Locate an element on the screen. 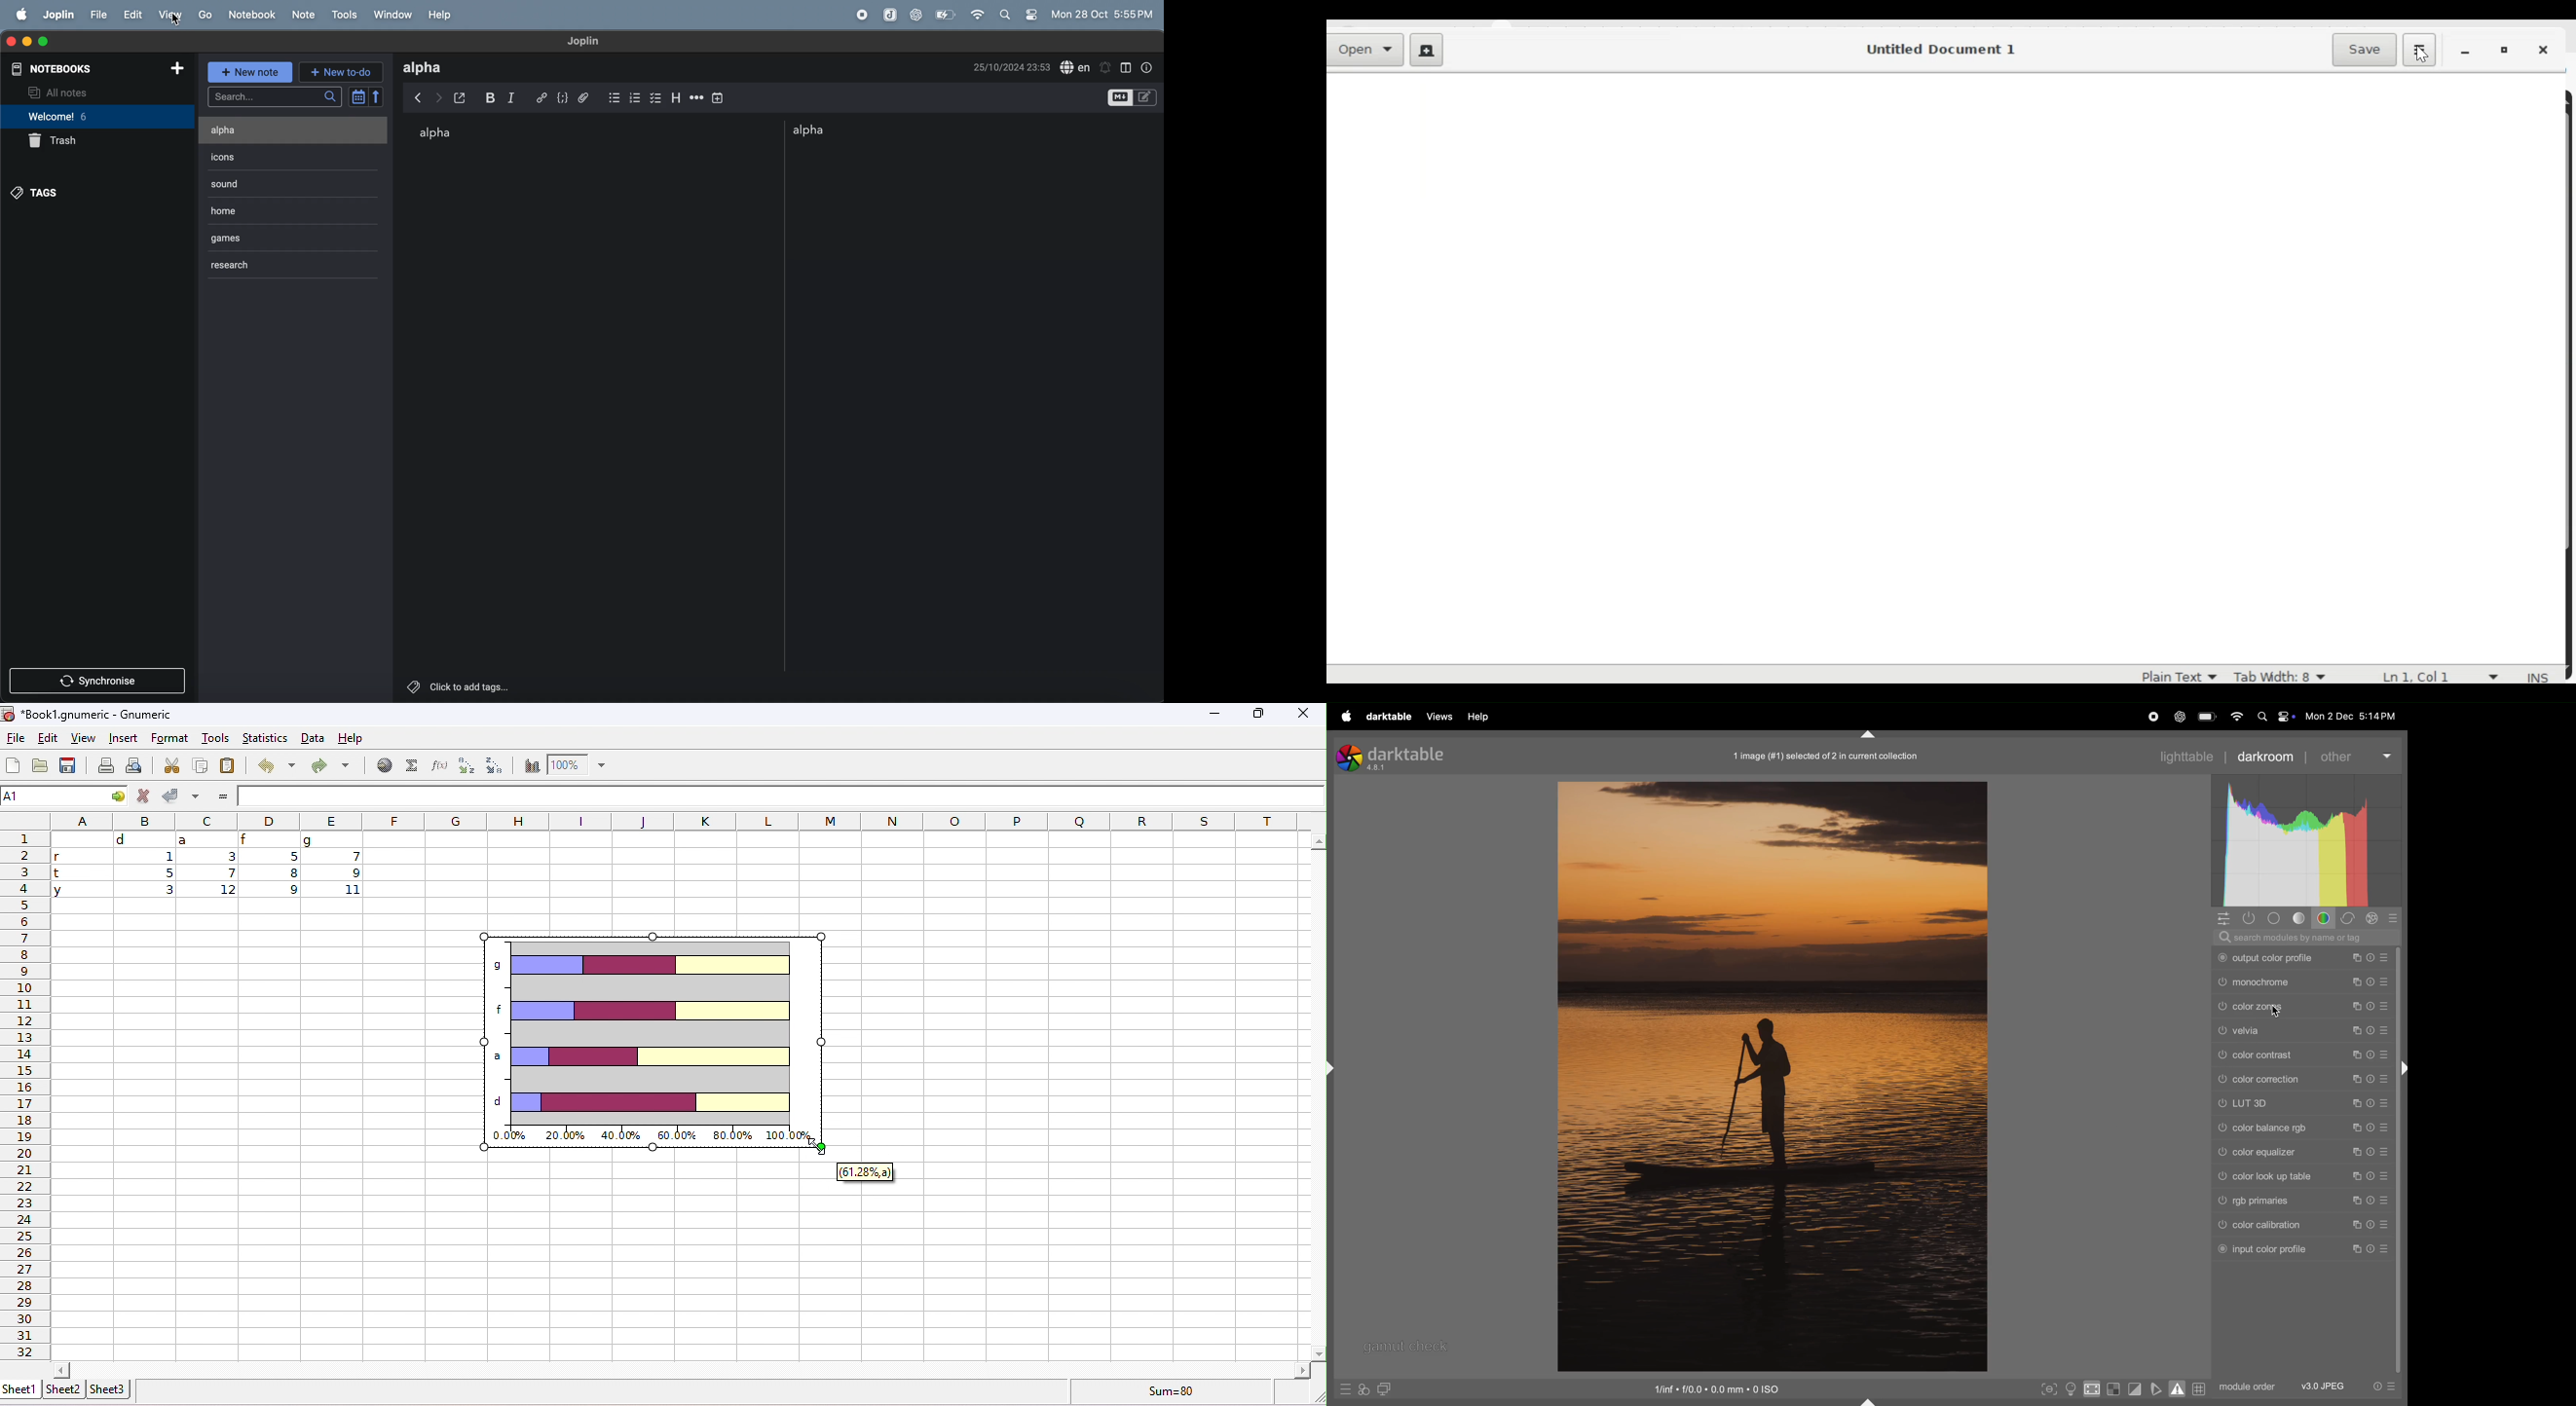 The width and height of the screenshot is (2576, 1428). 5:14PM is located at coordinates (2377, 717).